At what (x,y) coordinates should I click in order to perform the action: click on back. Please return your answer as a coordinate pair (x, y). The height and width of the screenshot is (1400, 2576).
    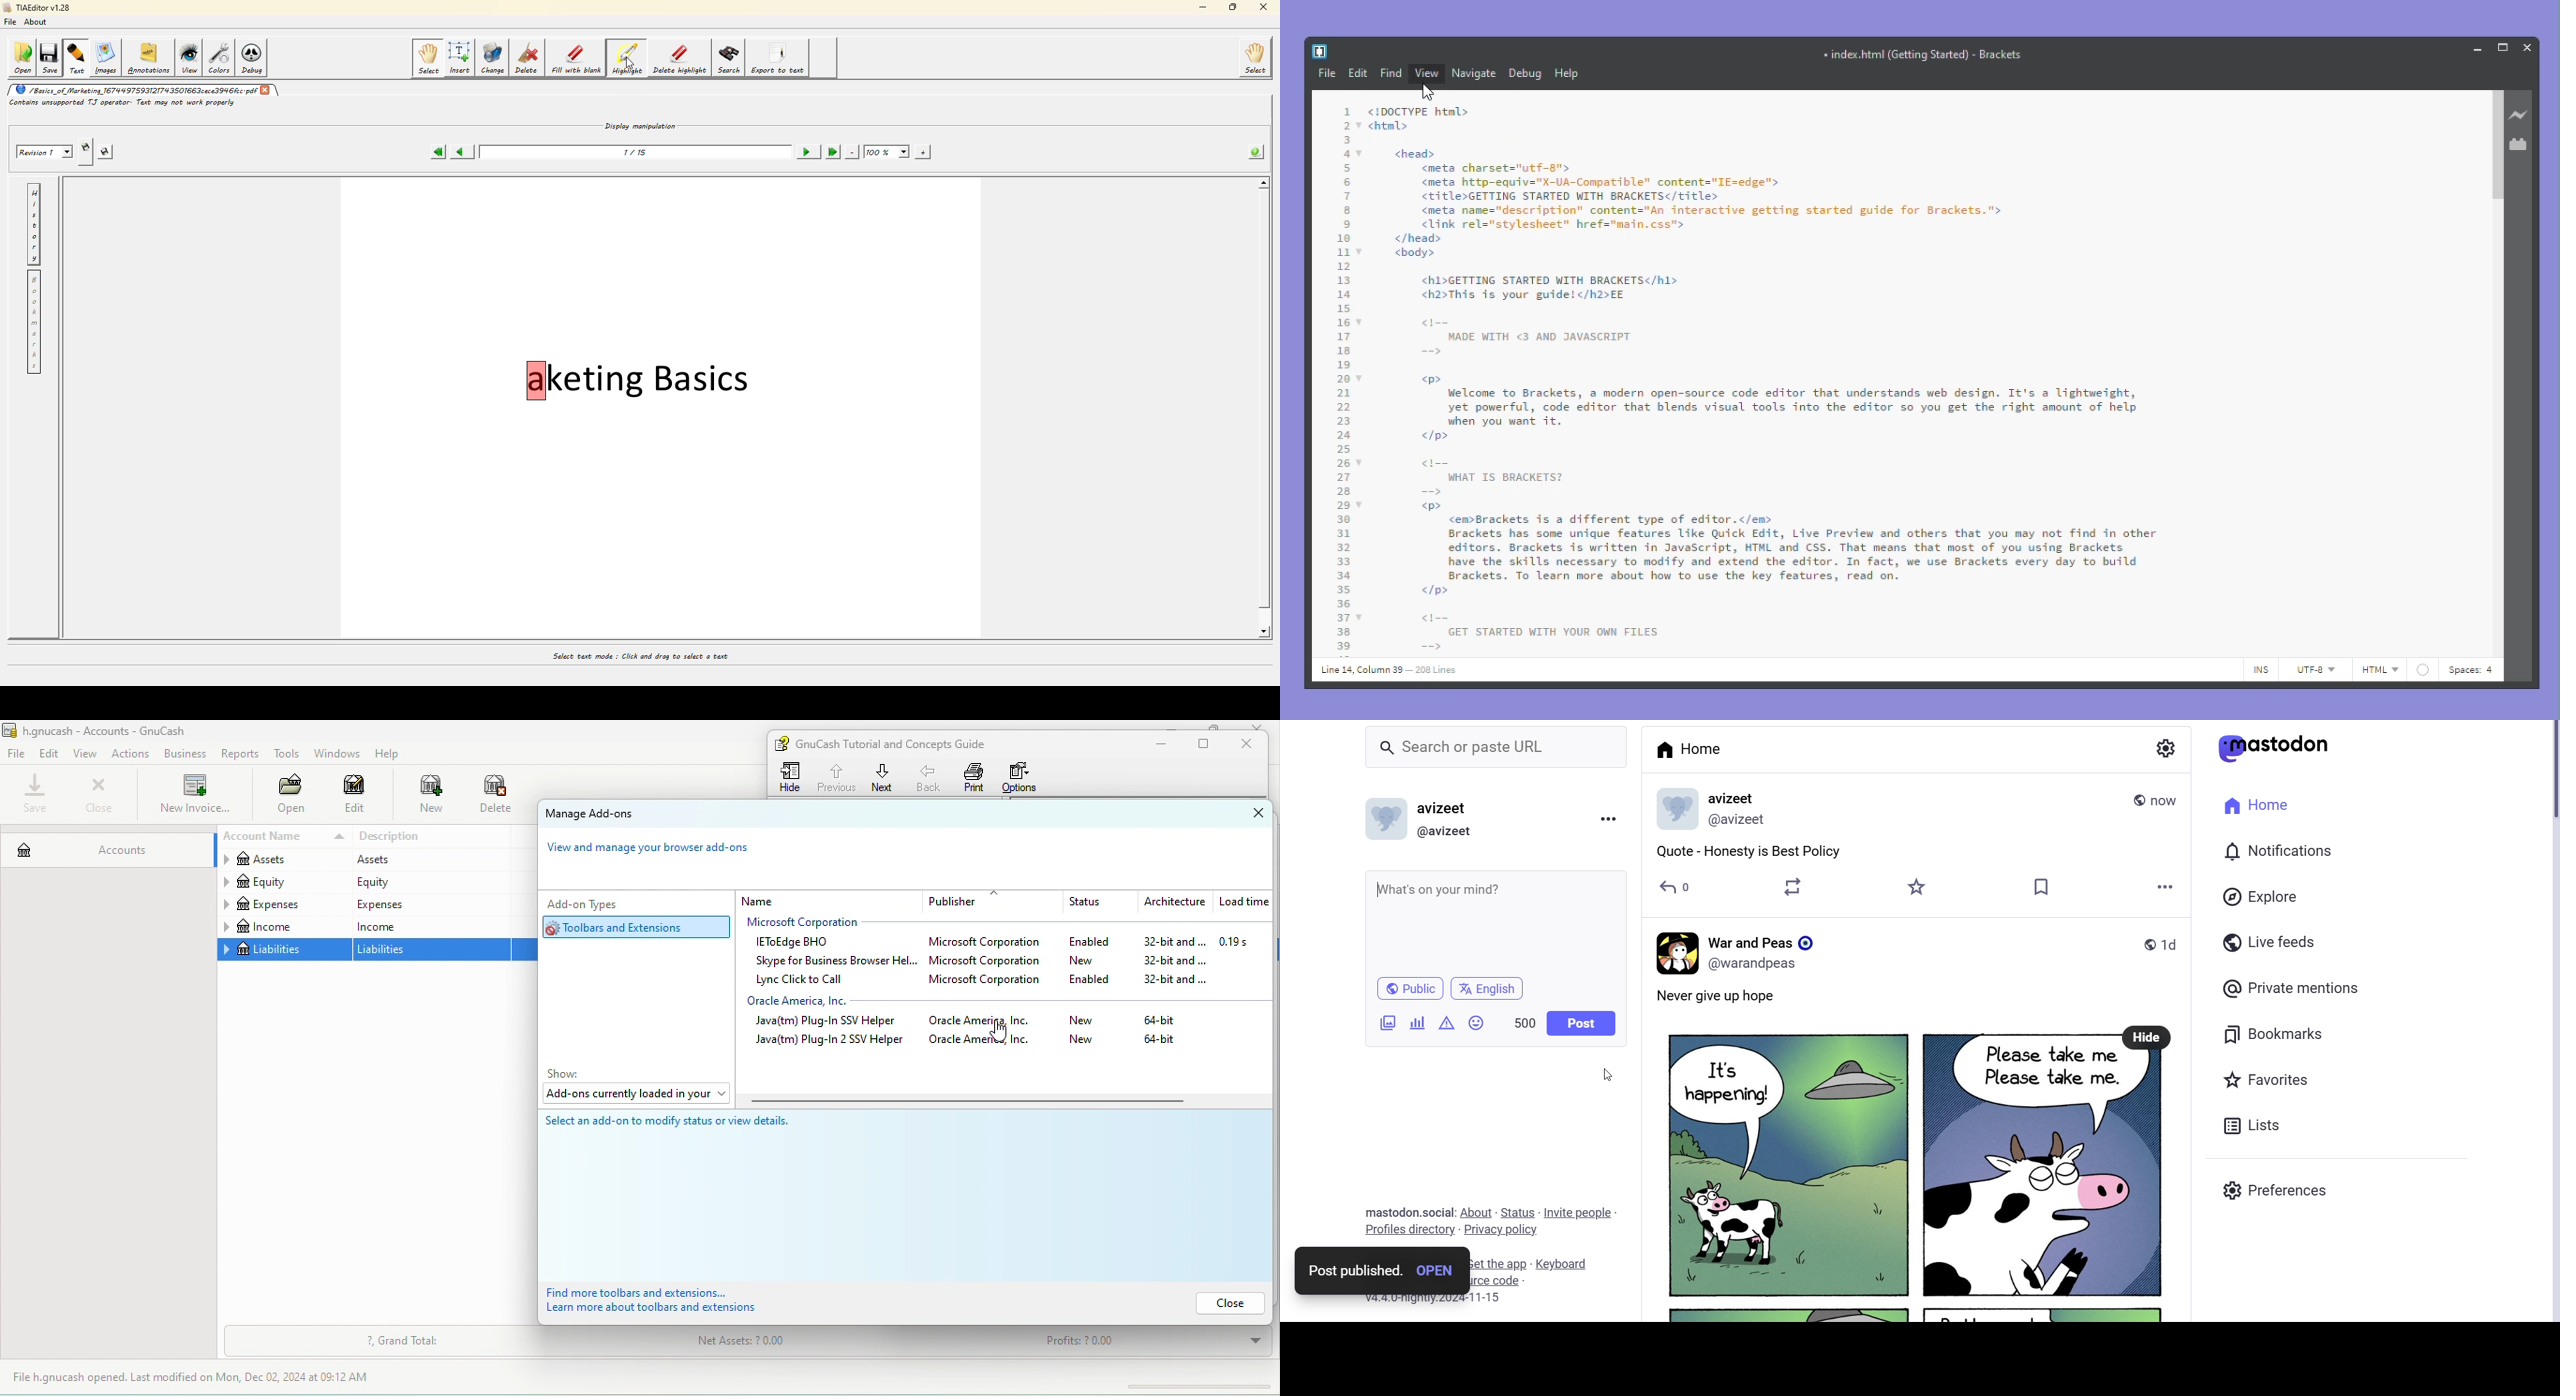
    Looking at the image, I should click on (930, 777).